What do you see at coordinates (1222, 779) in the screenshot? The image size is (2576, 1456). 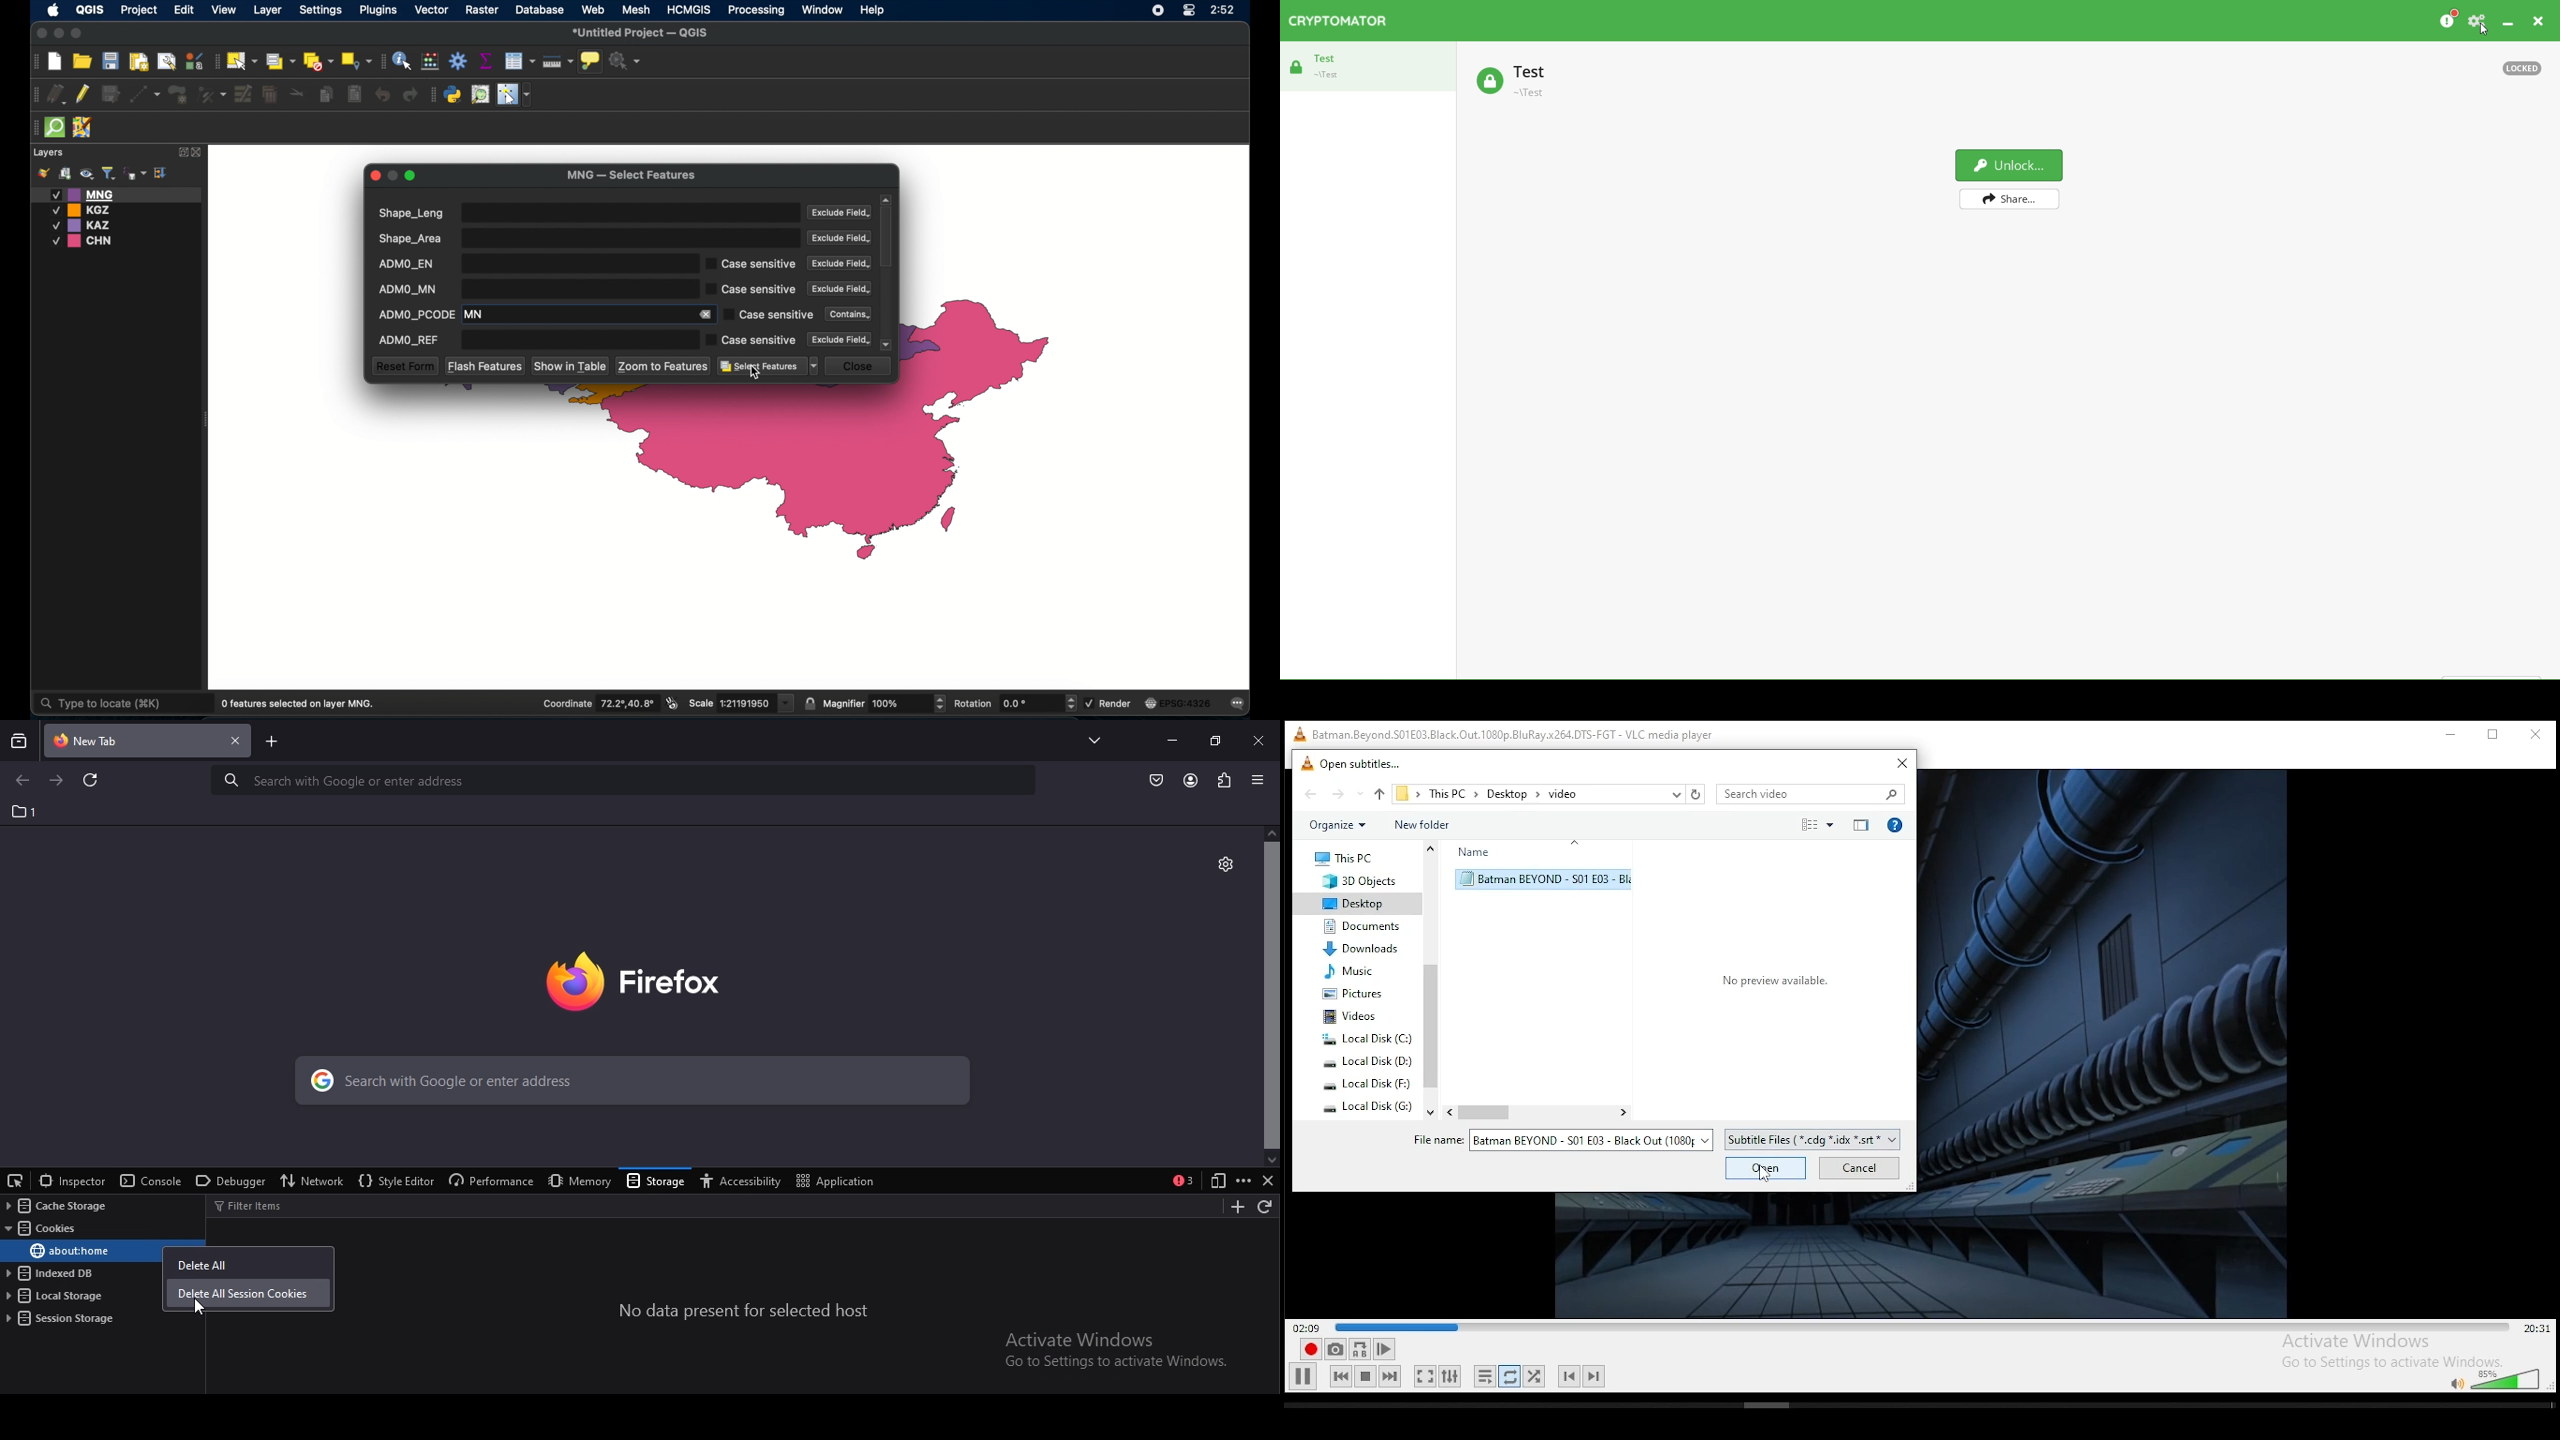 I see `extensions` at bounding box center [1222, 779].